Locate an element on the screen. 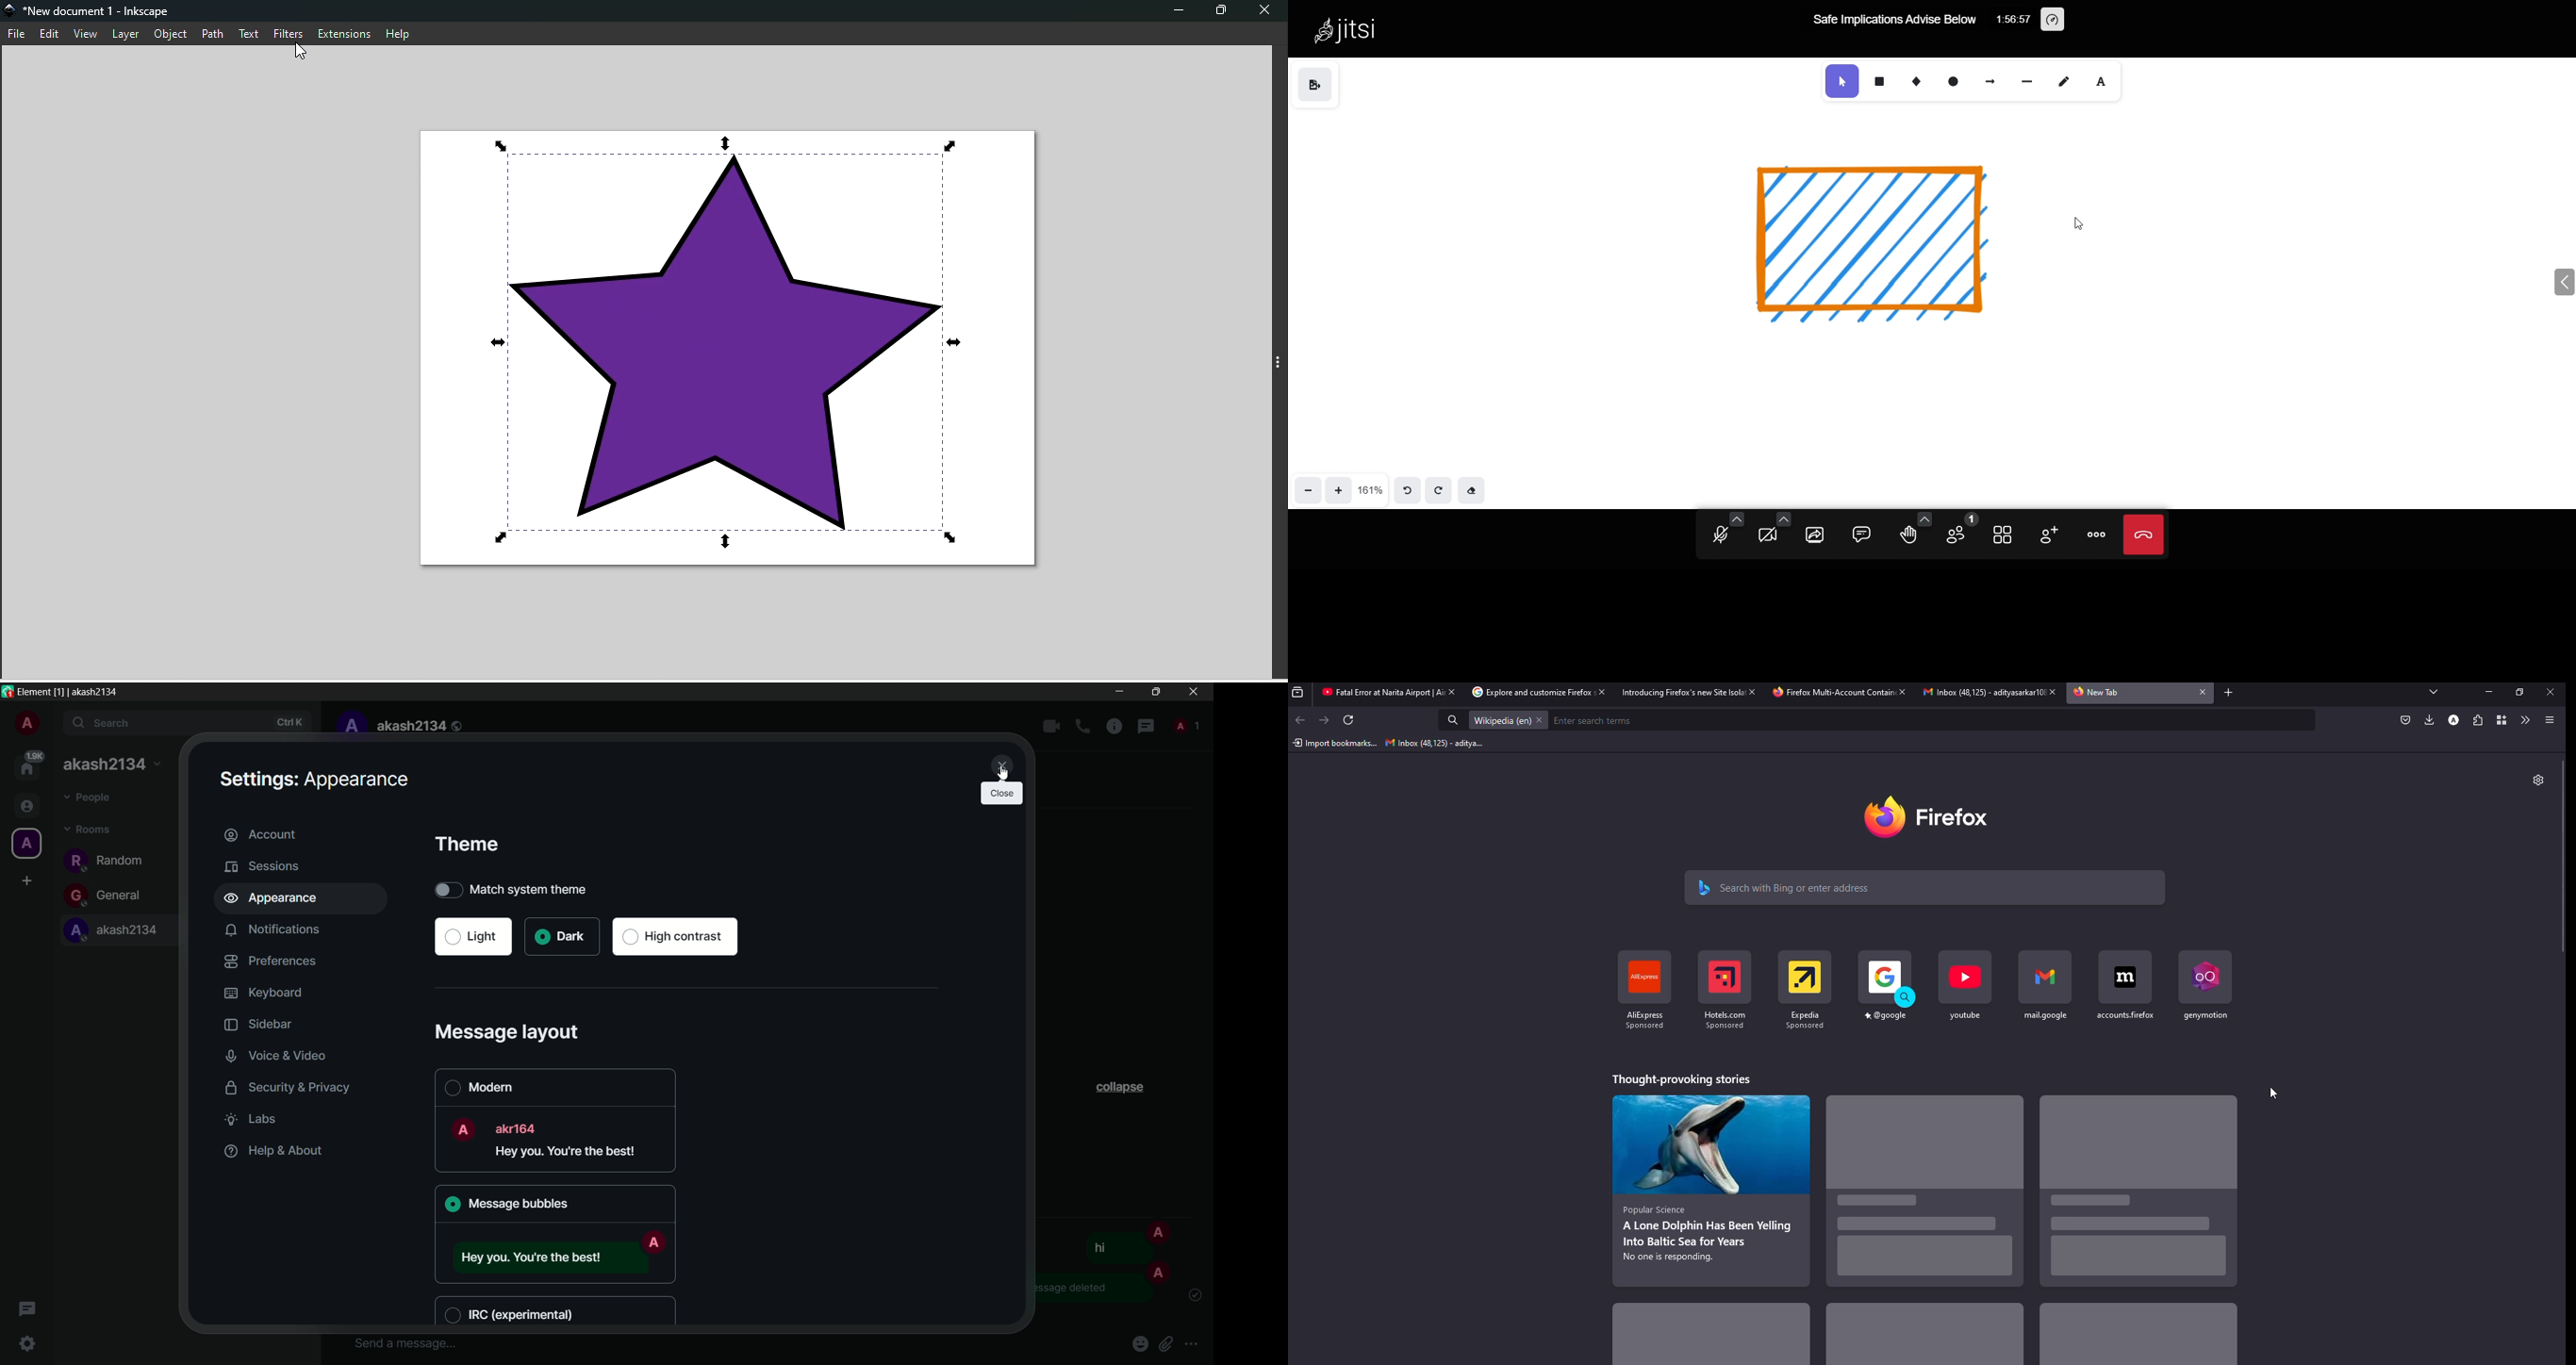  close is located at coordinates (1598, 693).